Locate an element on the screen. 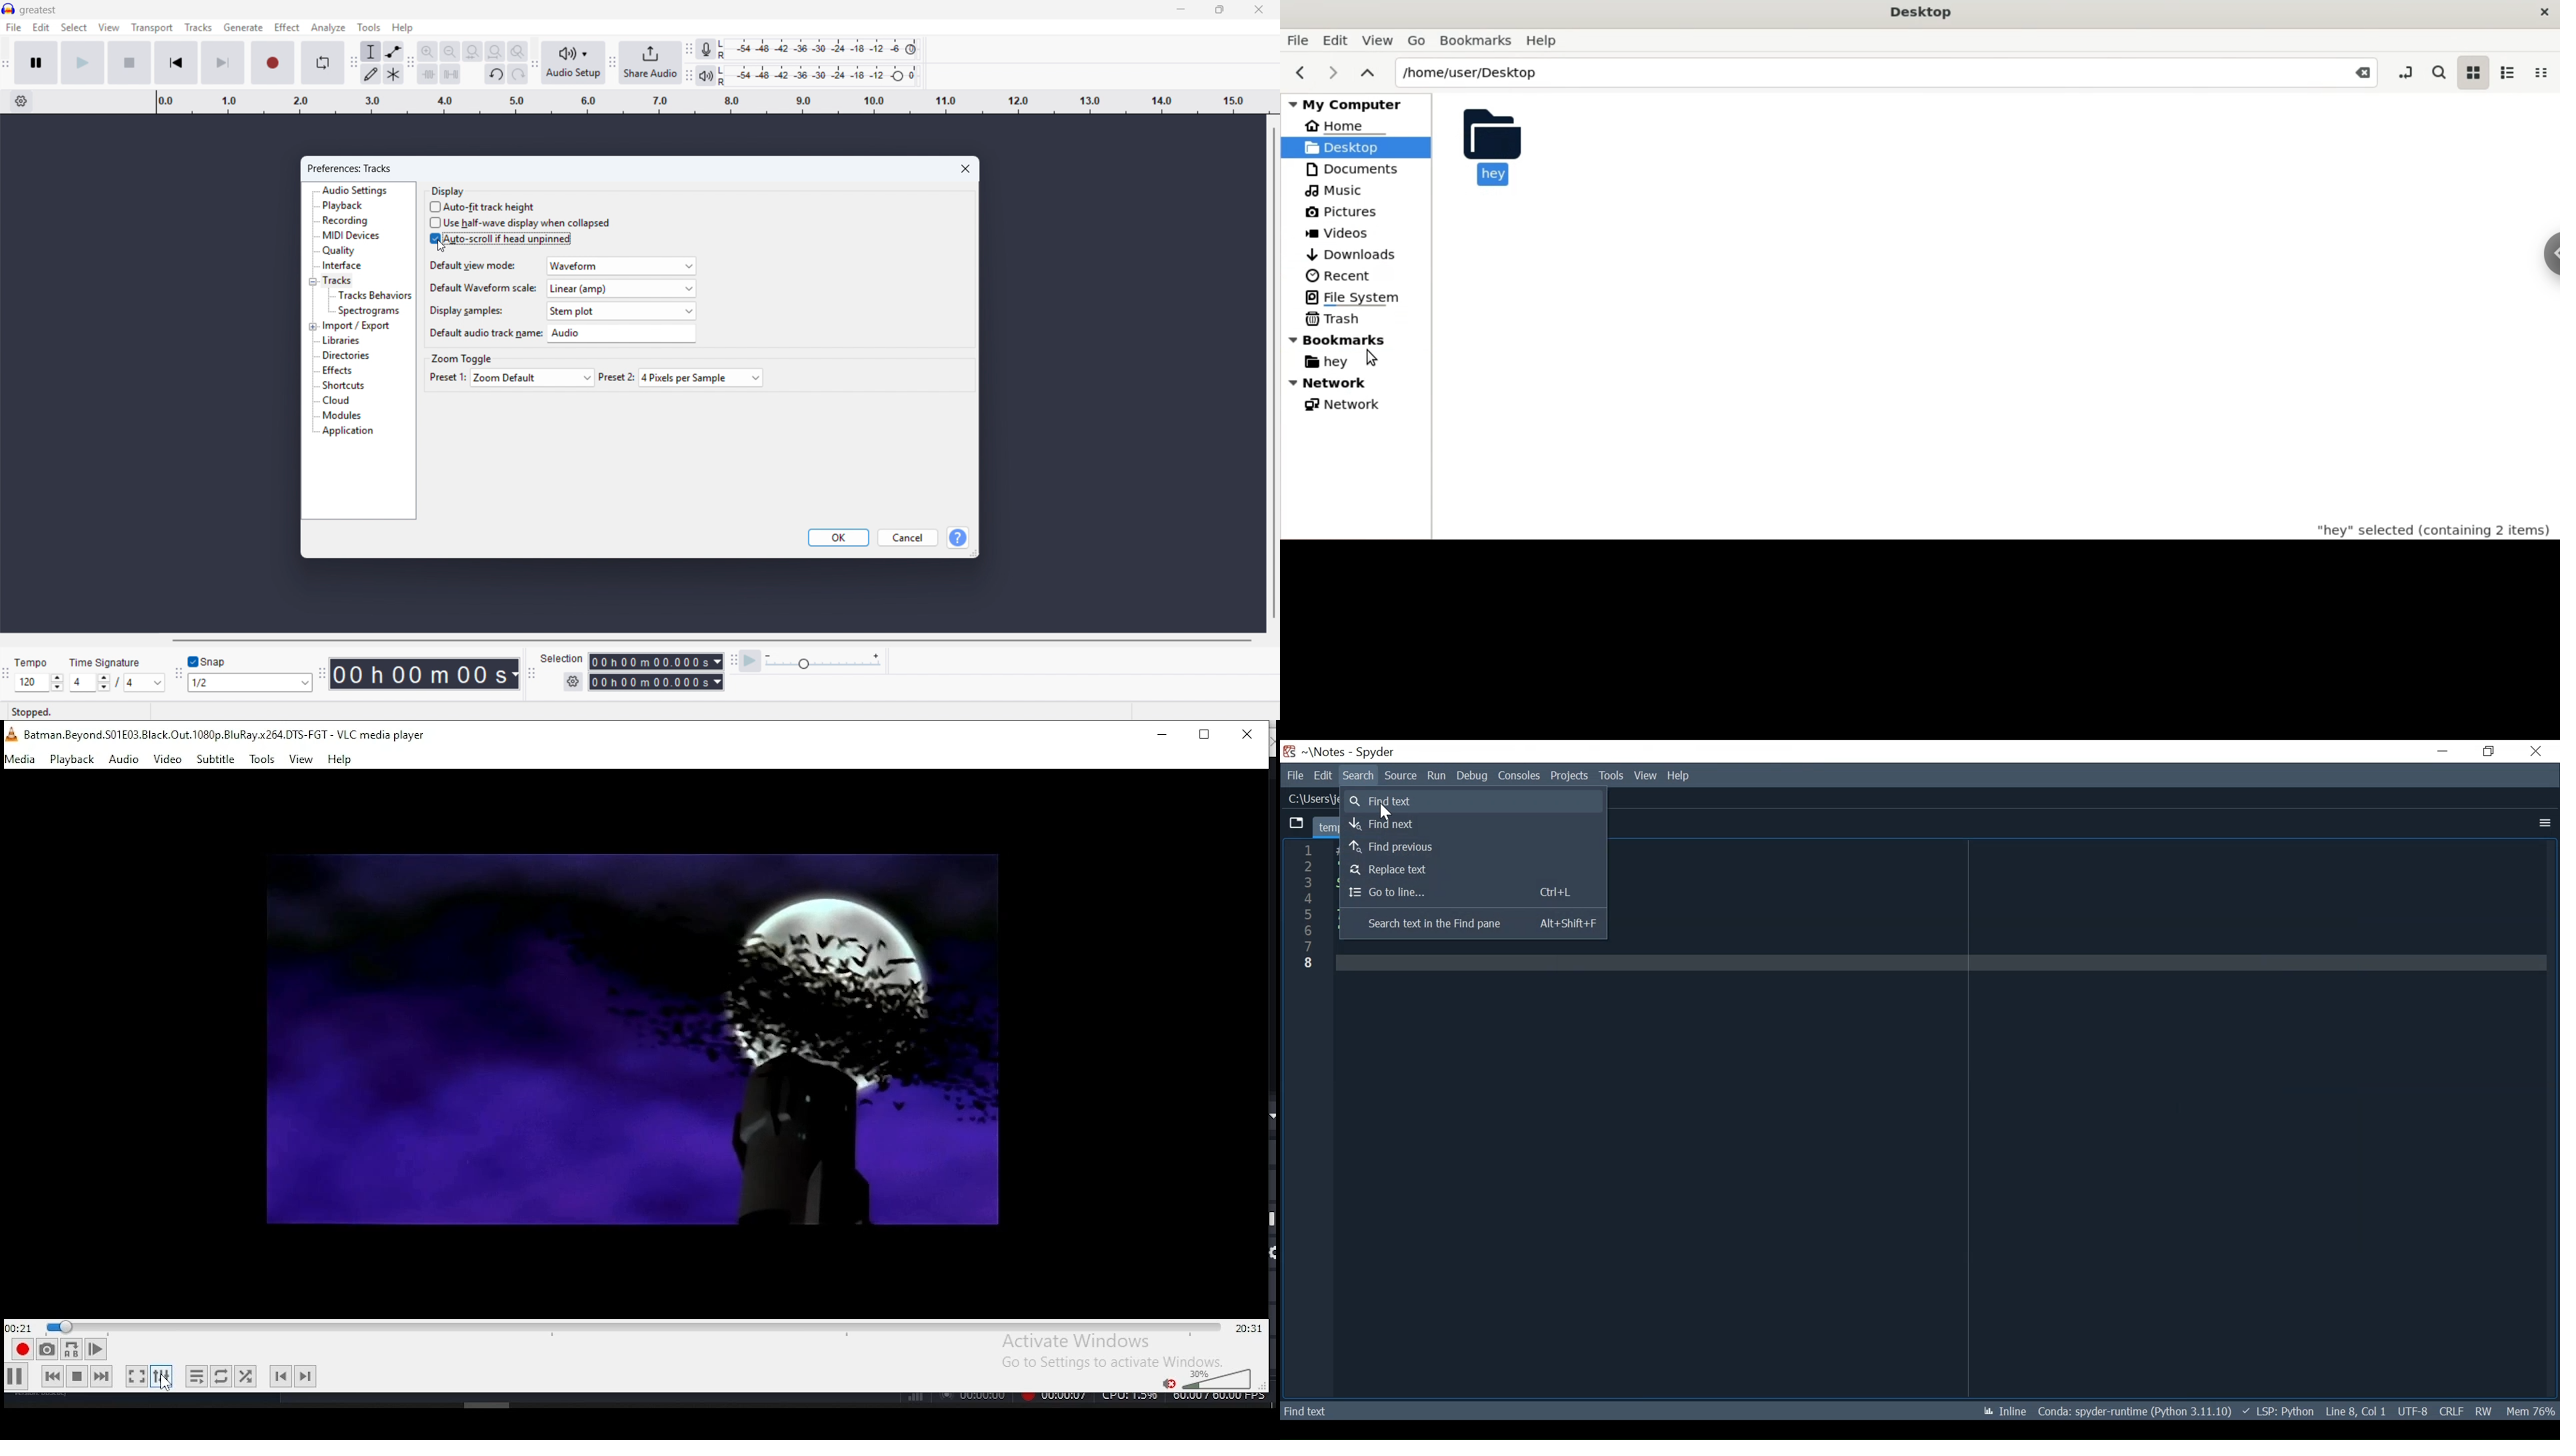 This screenshot has height=1456, width=2576. Playback  is located at coordinates (343, 205).